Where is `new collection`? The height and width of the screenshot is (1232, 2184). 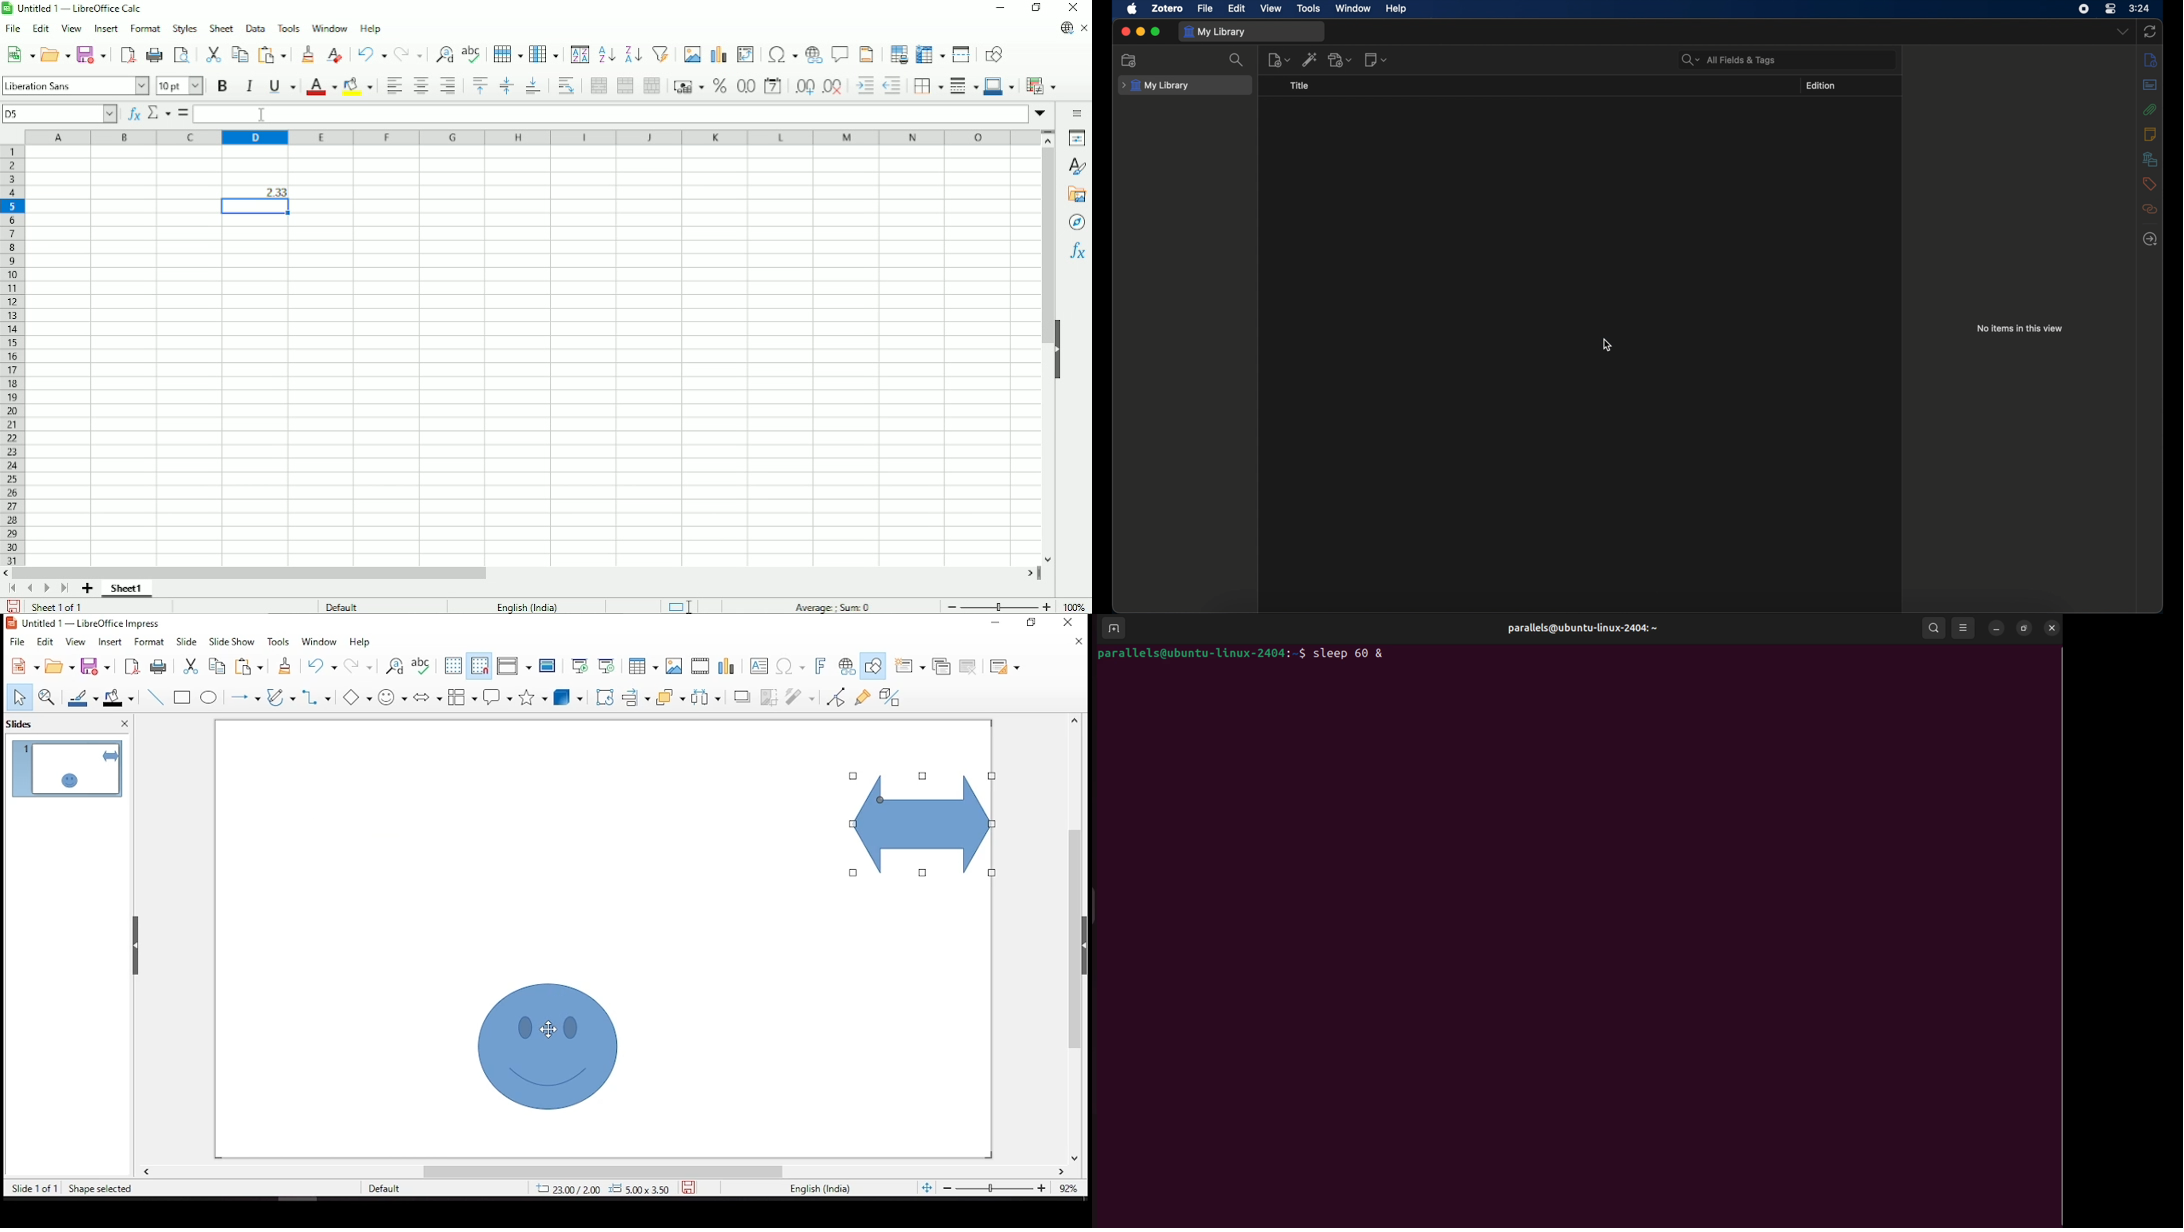 new collection is located at coordinates (1130, 61).